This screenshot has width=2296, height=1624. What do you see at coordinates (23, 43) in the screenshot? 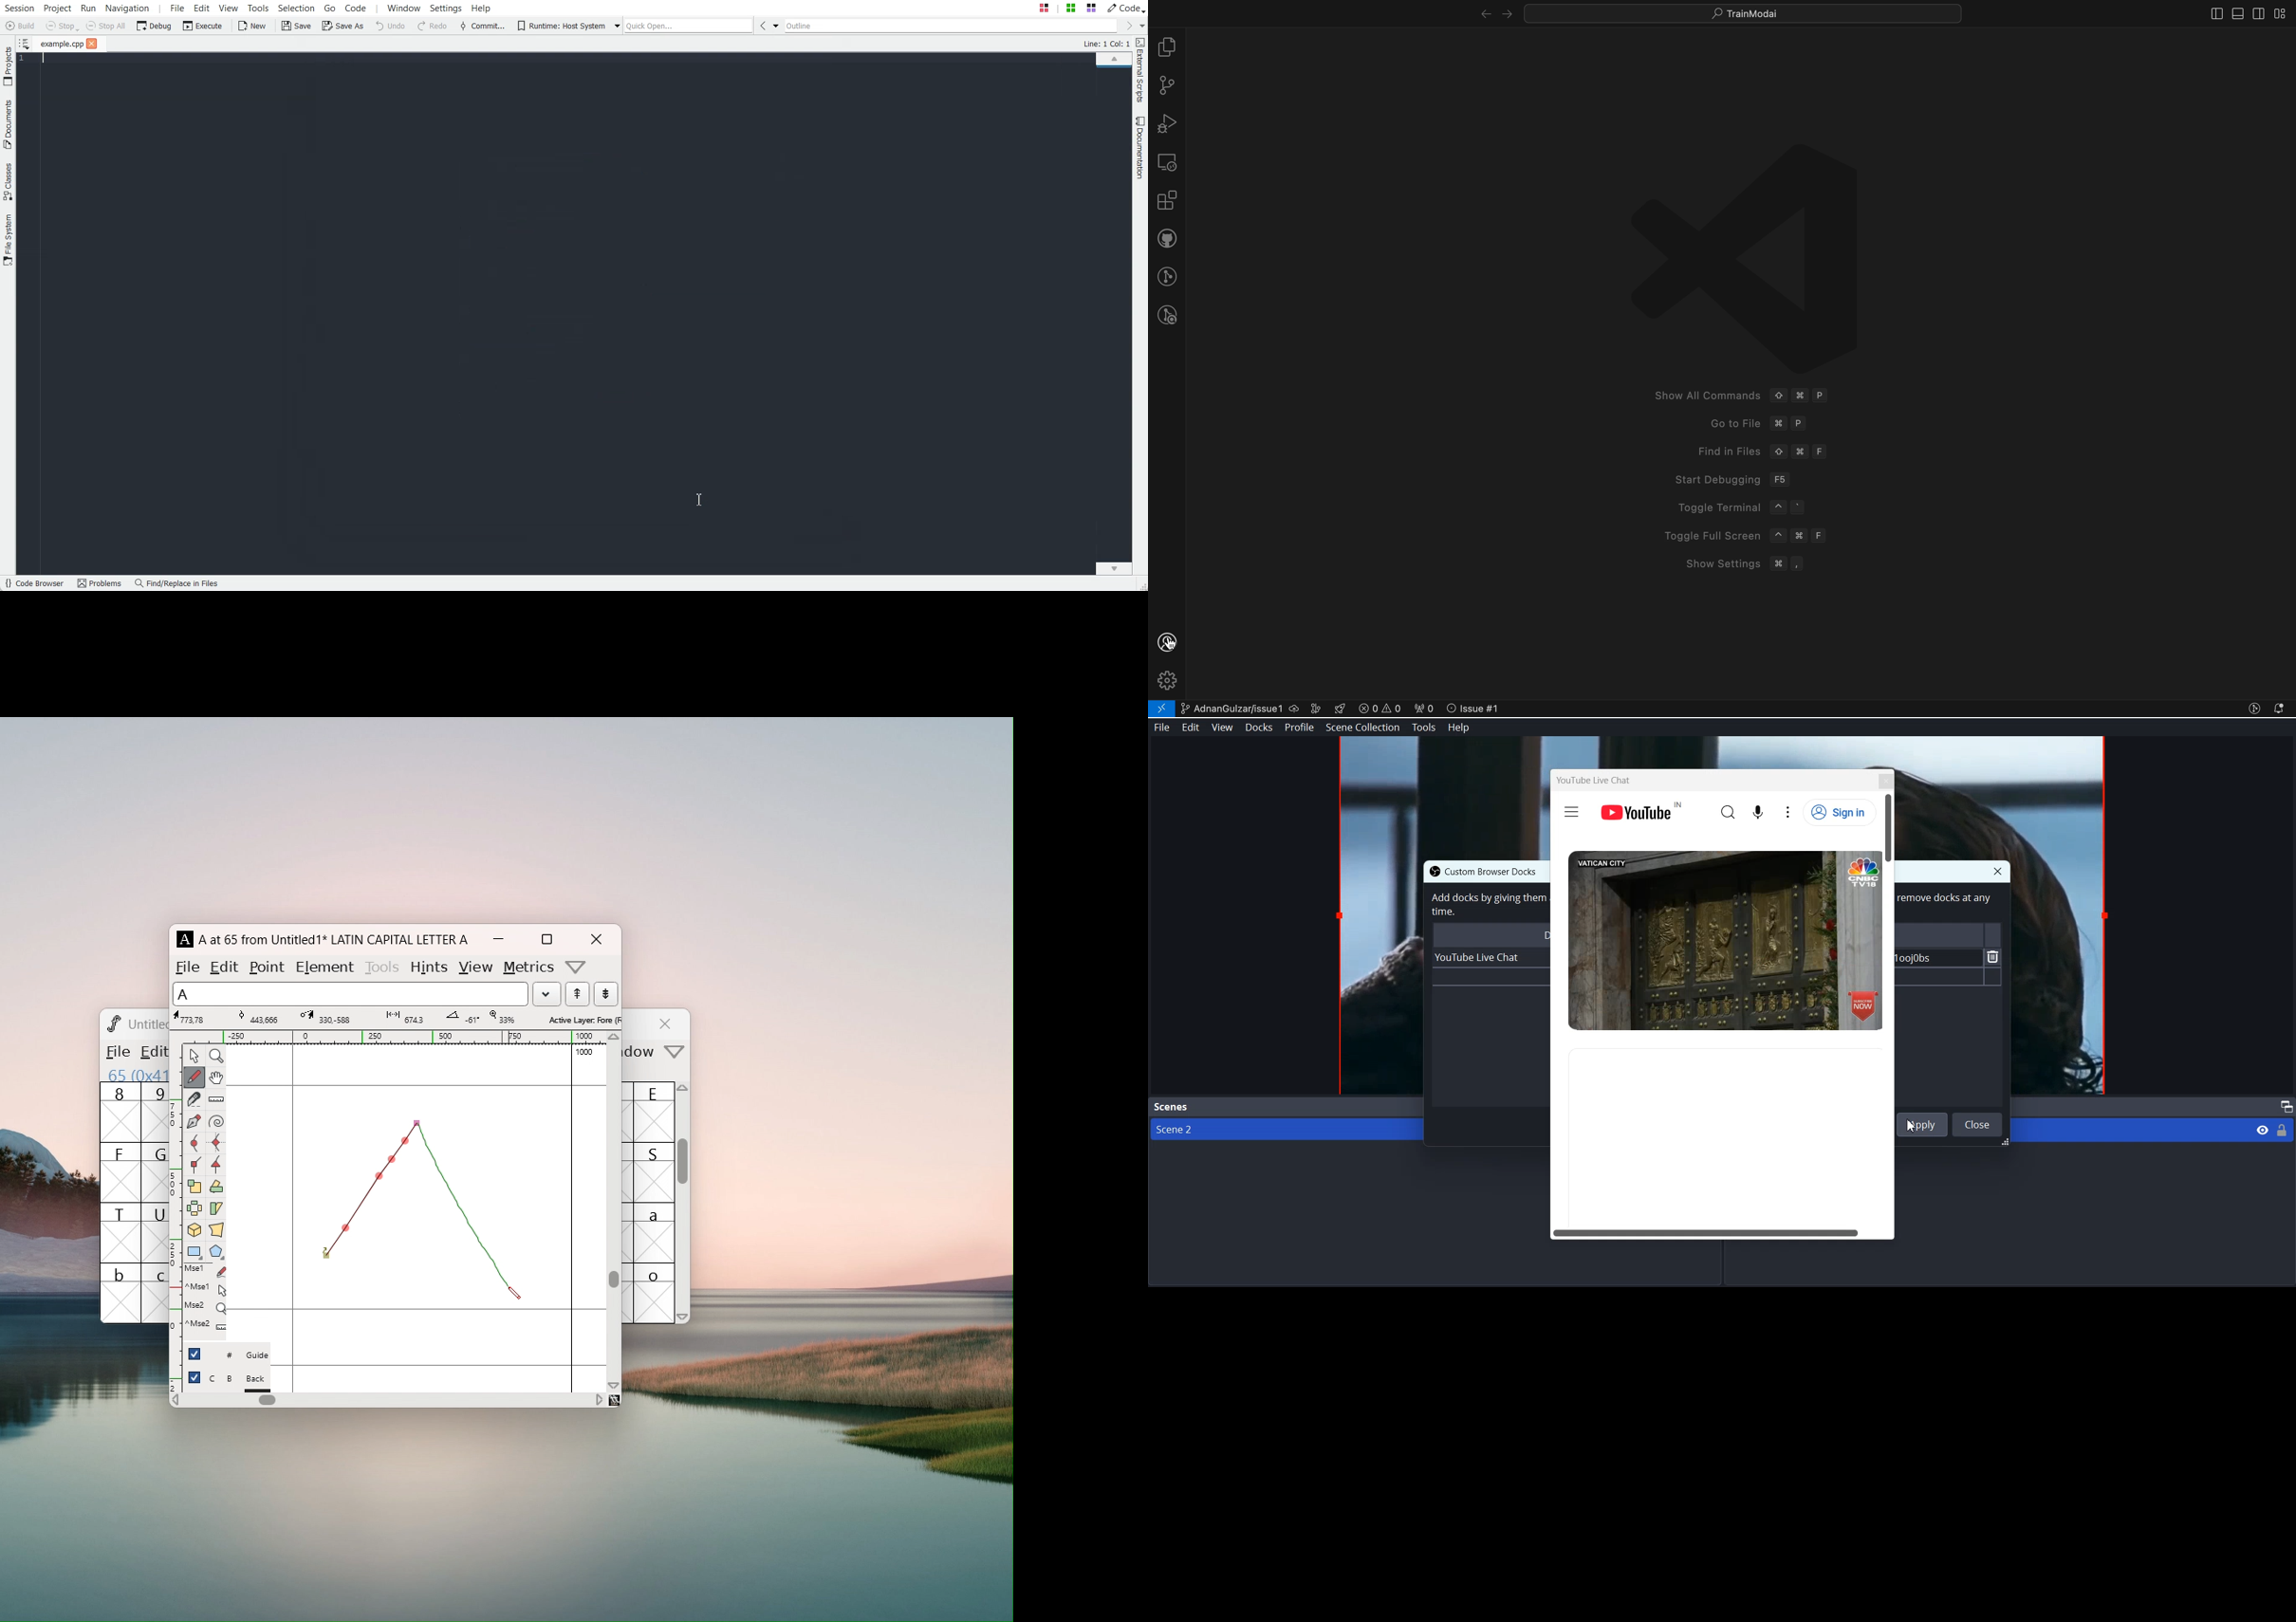
I see `Show sorted List` at bounding box center [23, 43].